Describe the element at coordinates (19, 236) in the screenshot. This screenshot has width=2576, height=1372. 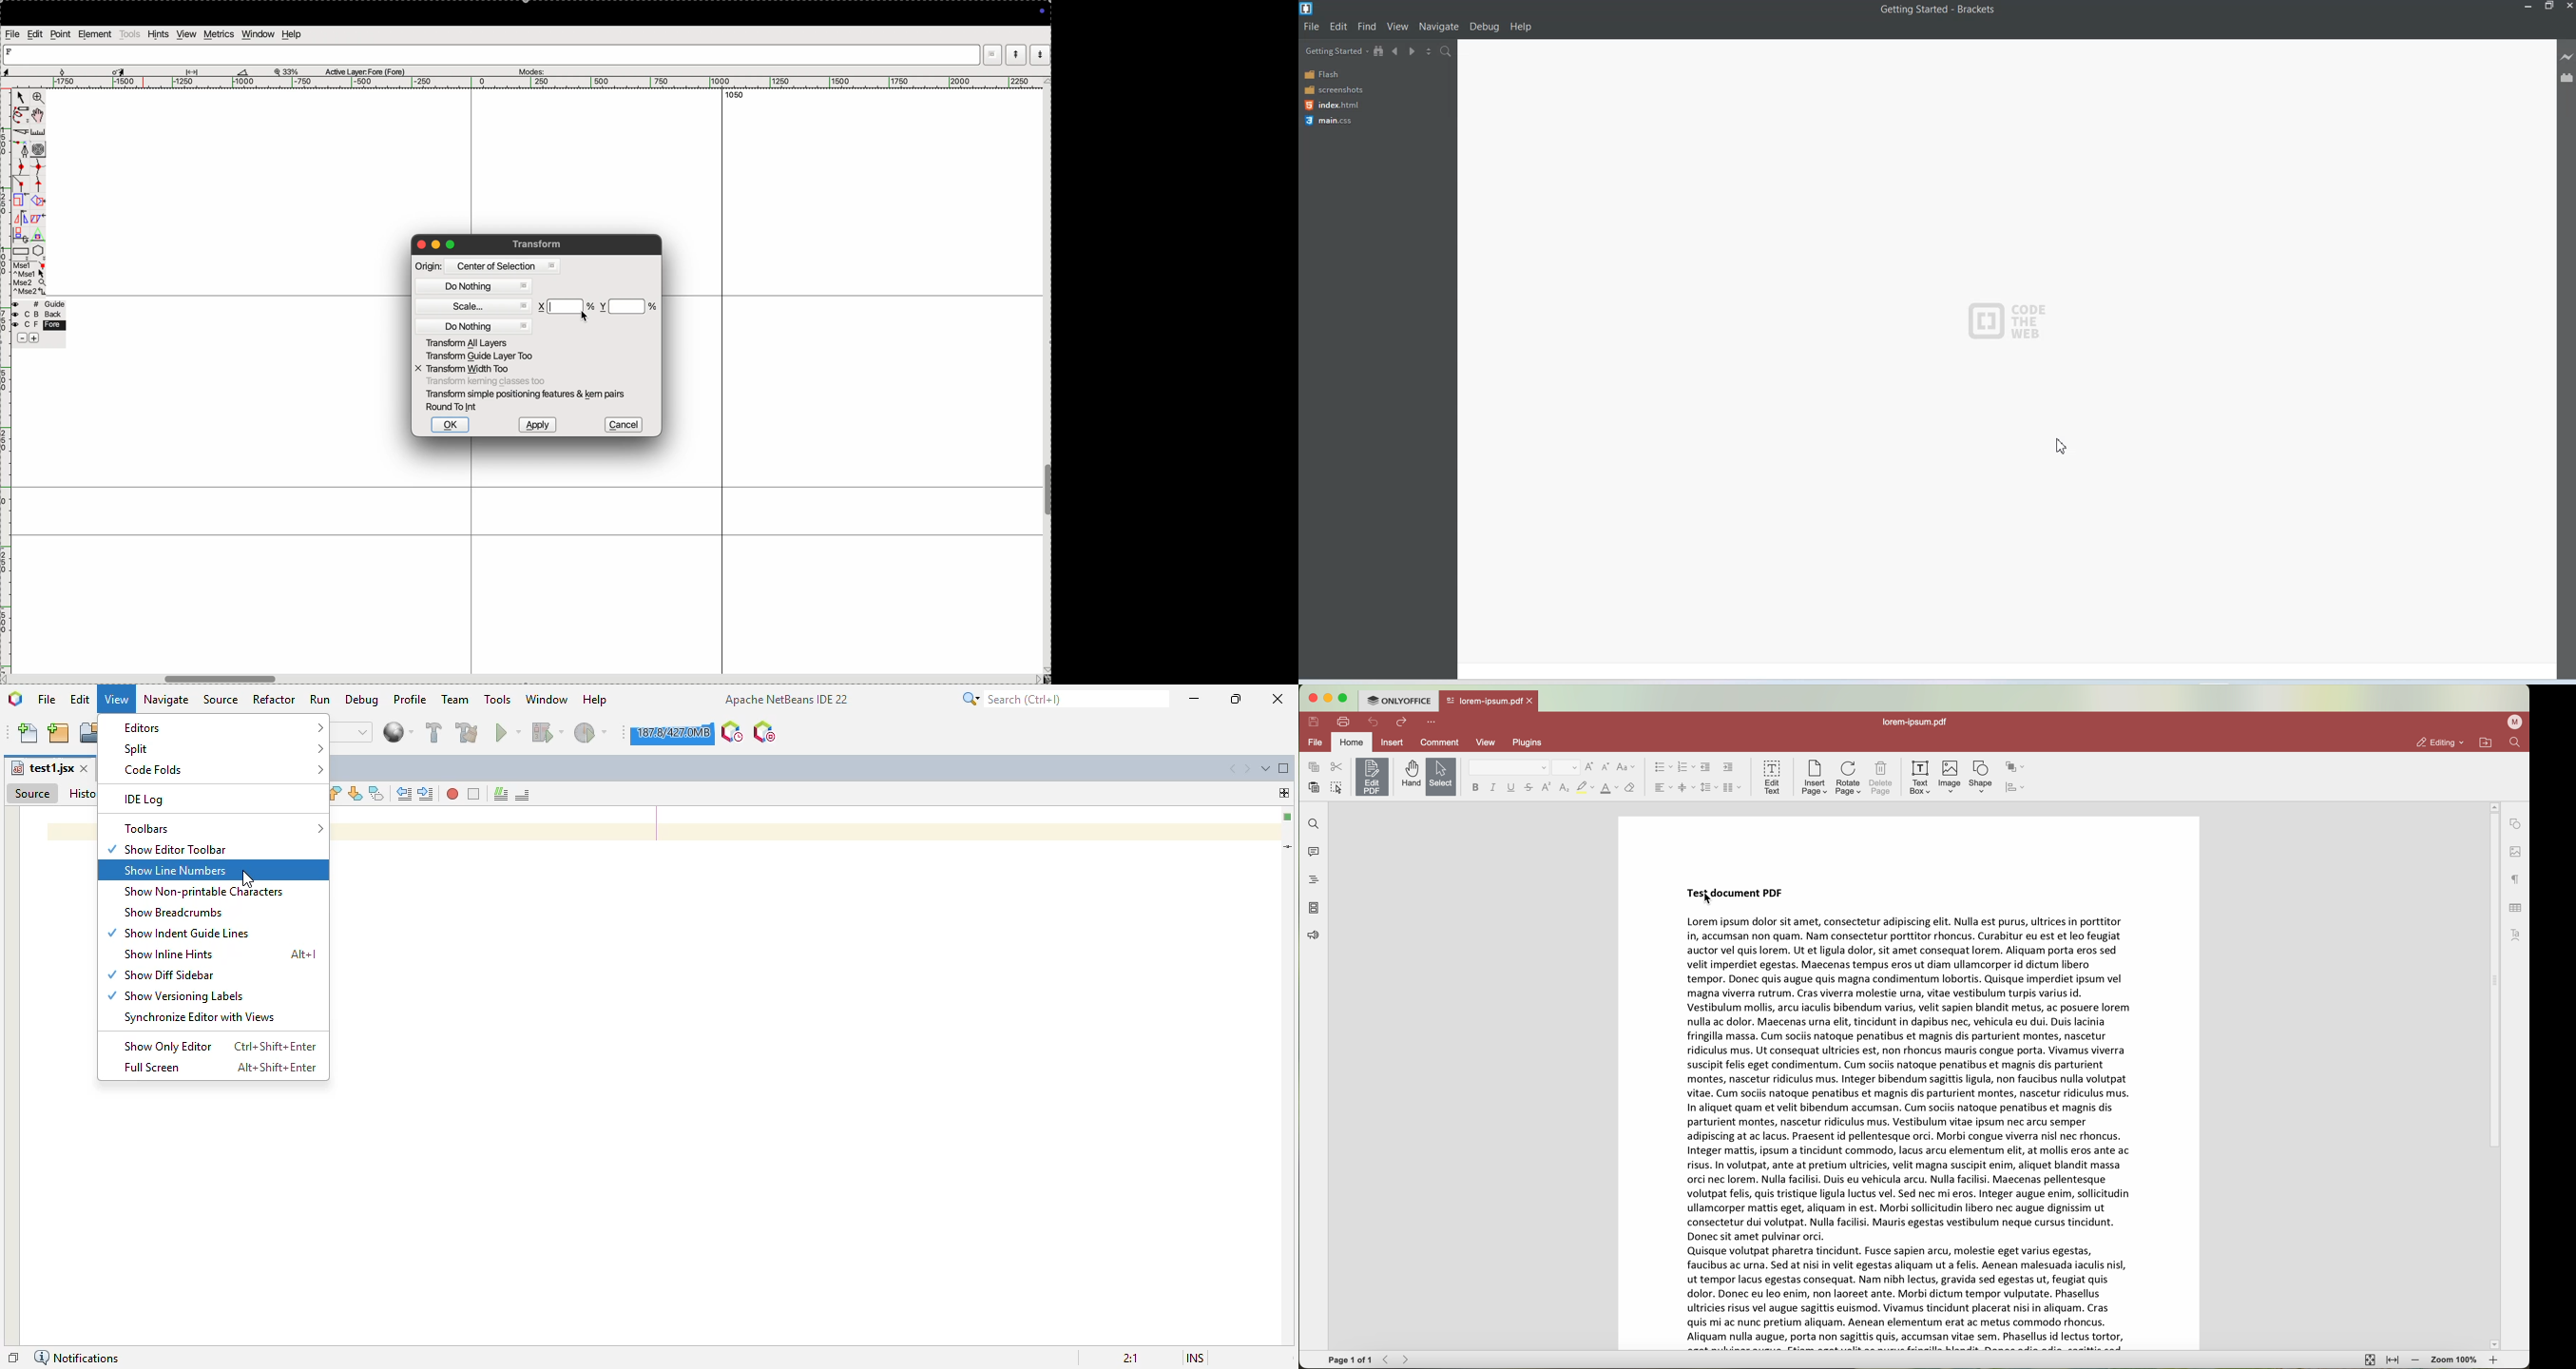
I see `duplicate` at that location.